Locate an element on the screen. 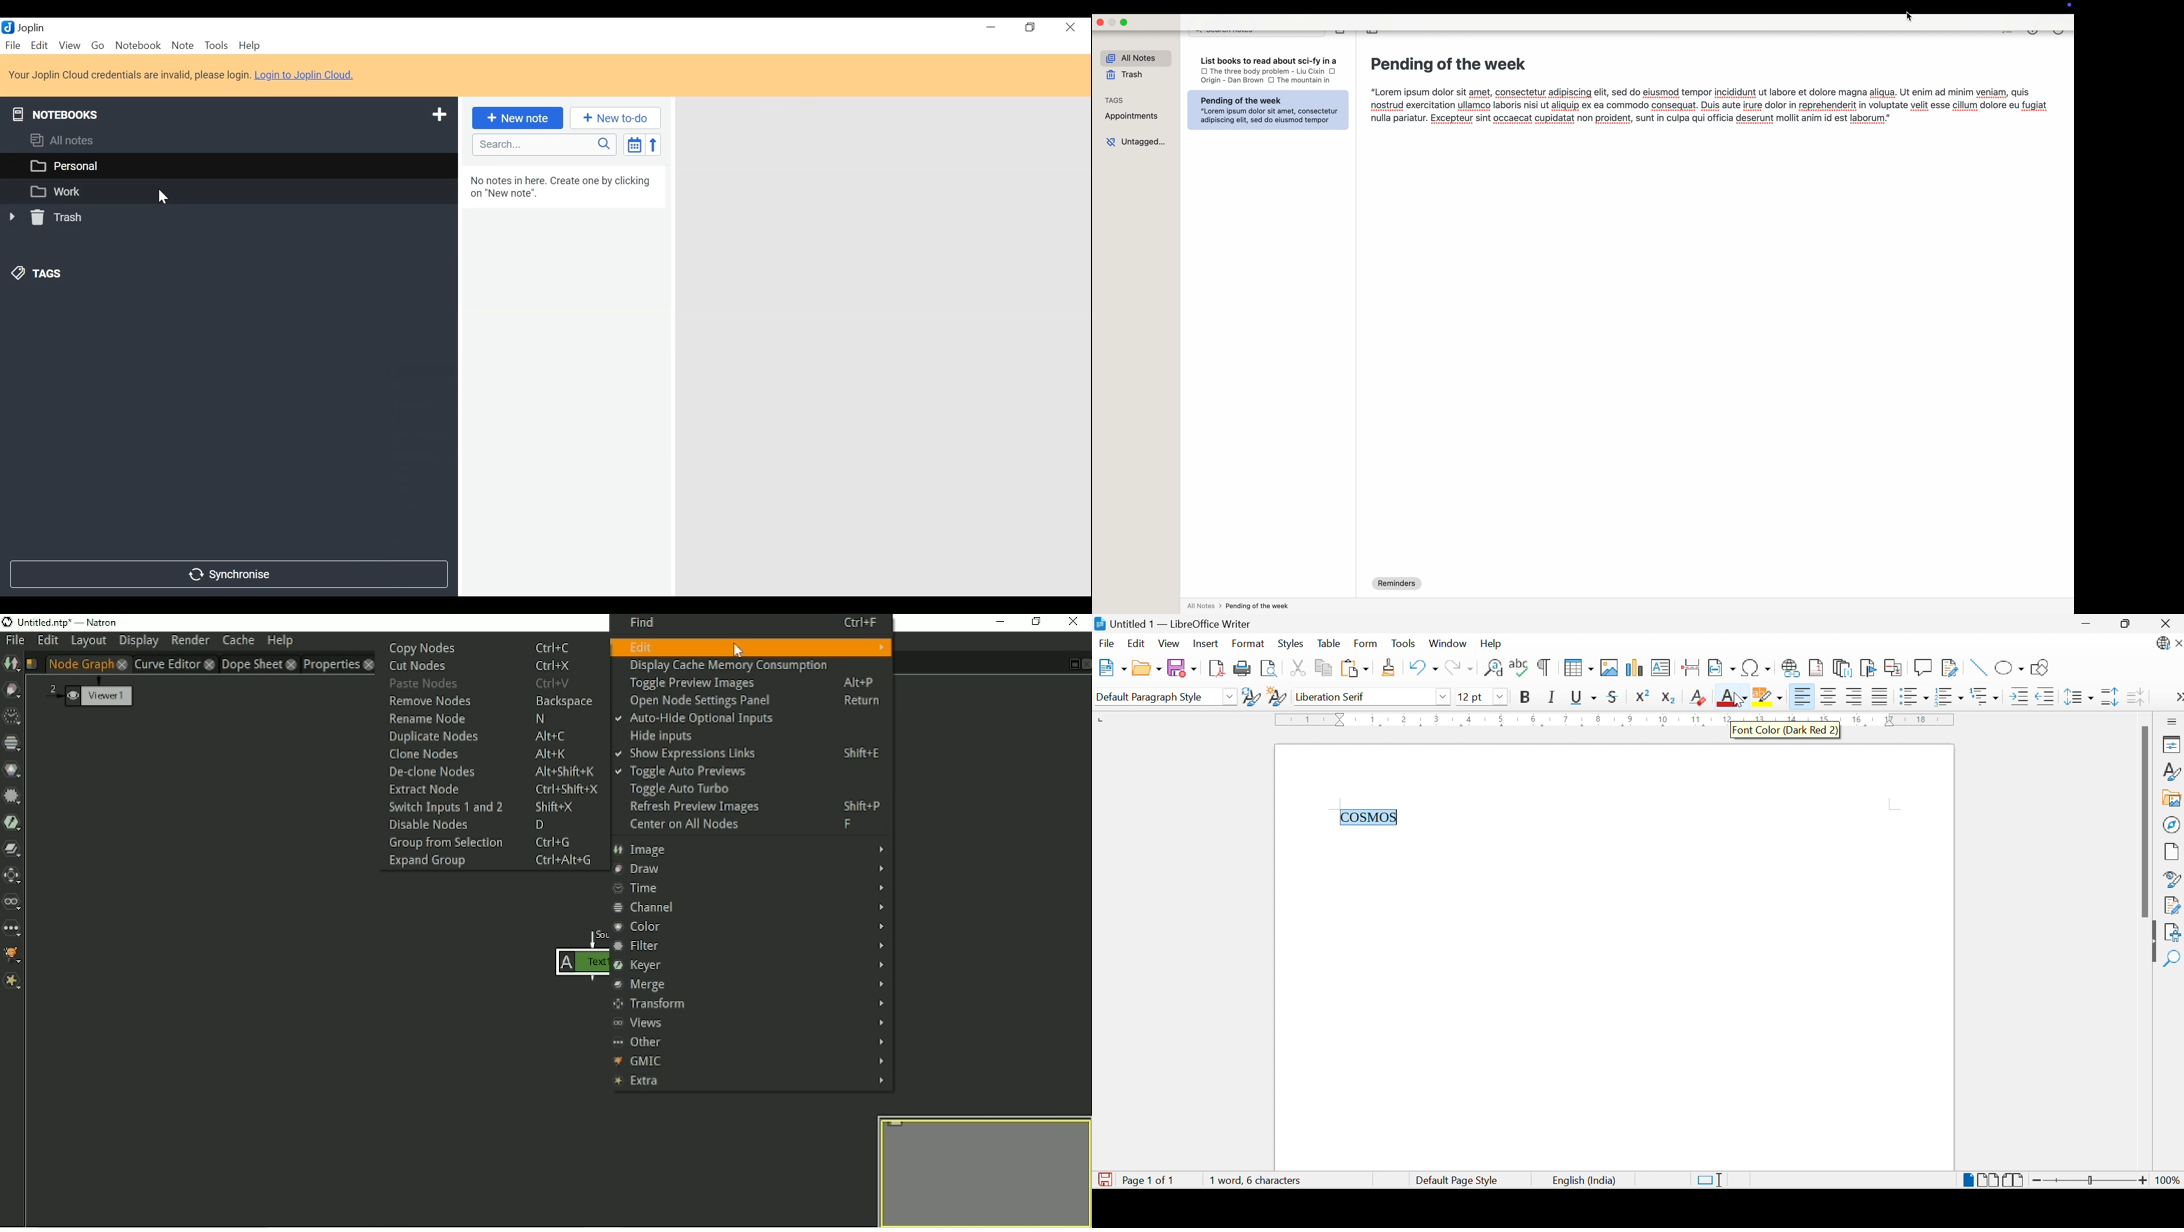 The image size is (2184, 1232). Note is located at coordinates (182, 46).